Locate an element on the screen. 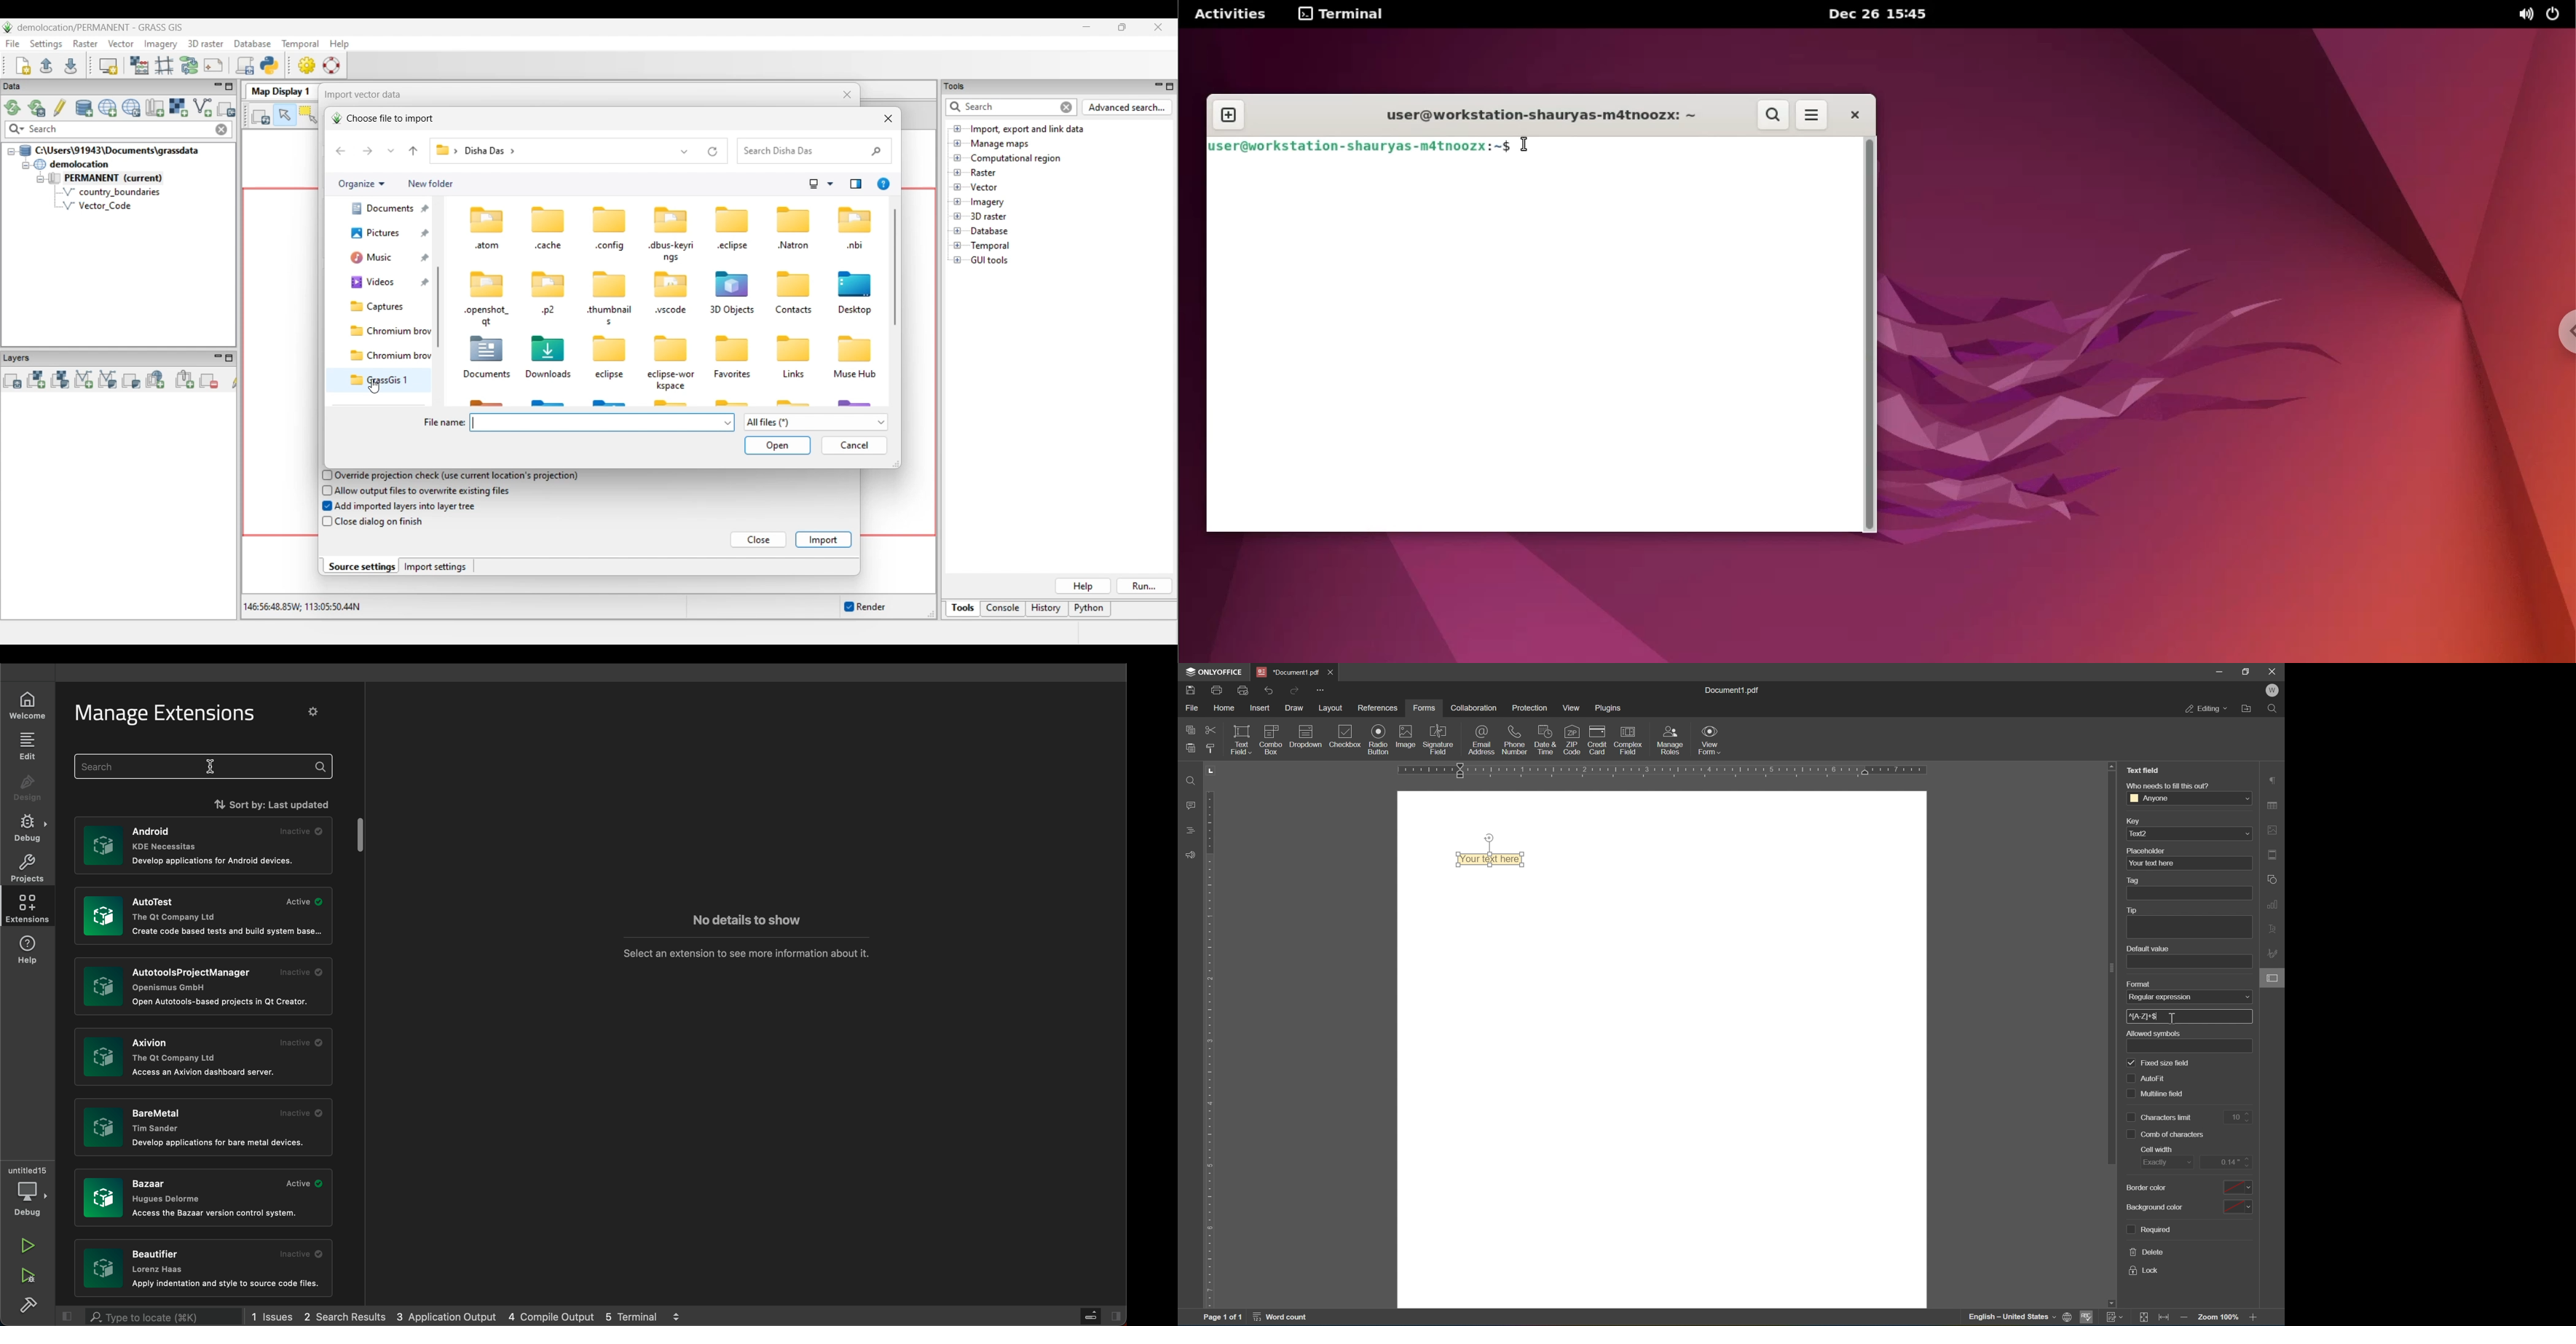 This screenshot has width=2576, height=1344. user@workstation-shaurya-m4tnoozx:~ is located at coordinates (1537, 117).